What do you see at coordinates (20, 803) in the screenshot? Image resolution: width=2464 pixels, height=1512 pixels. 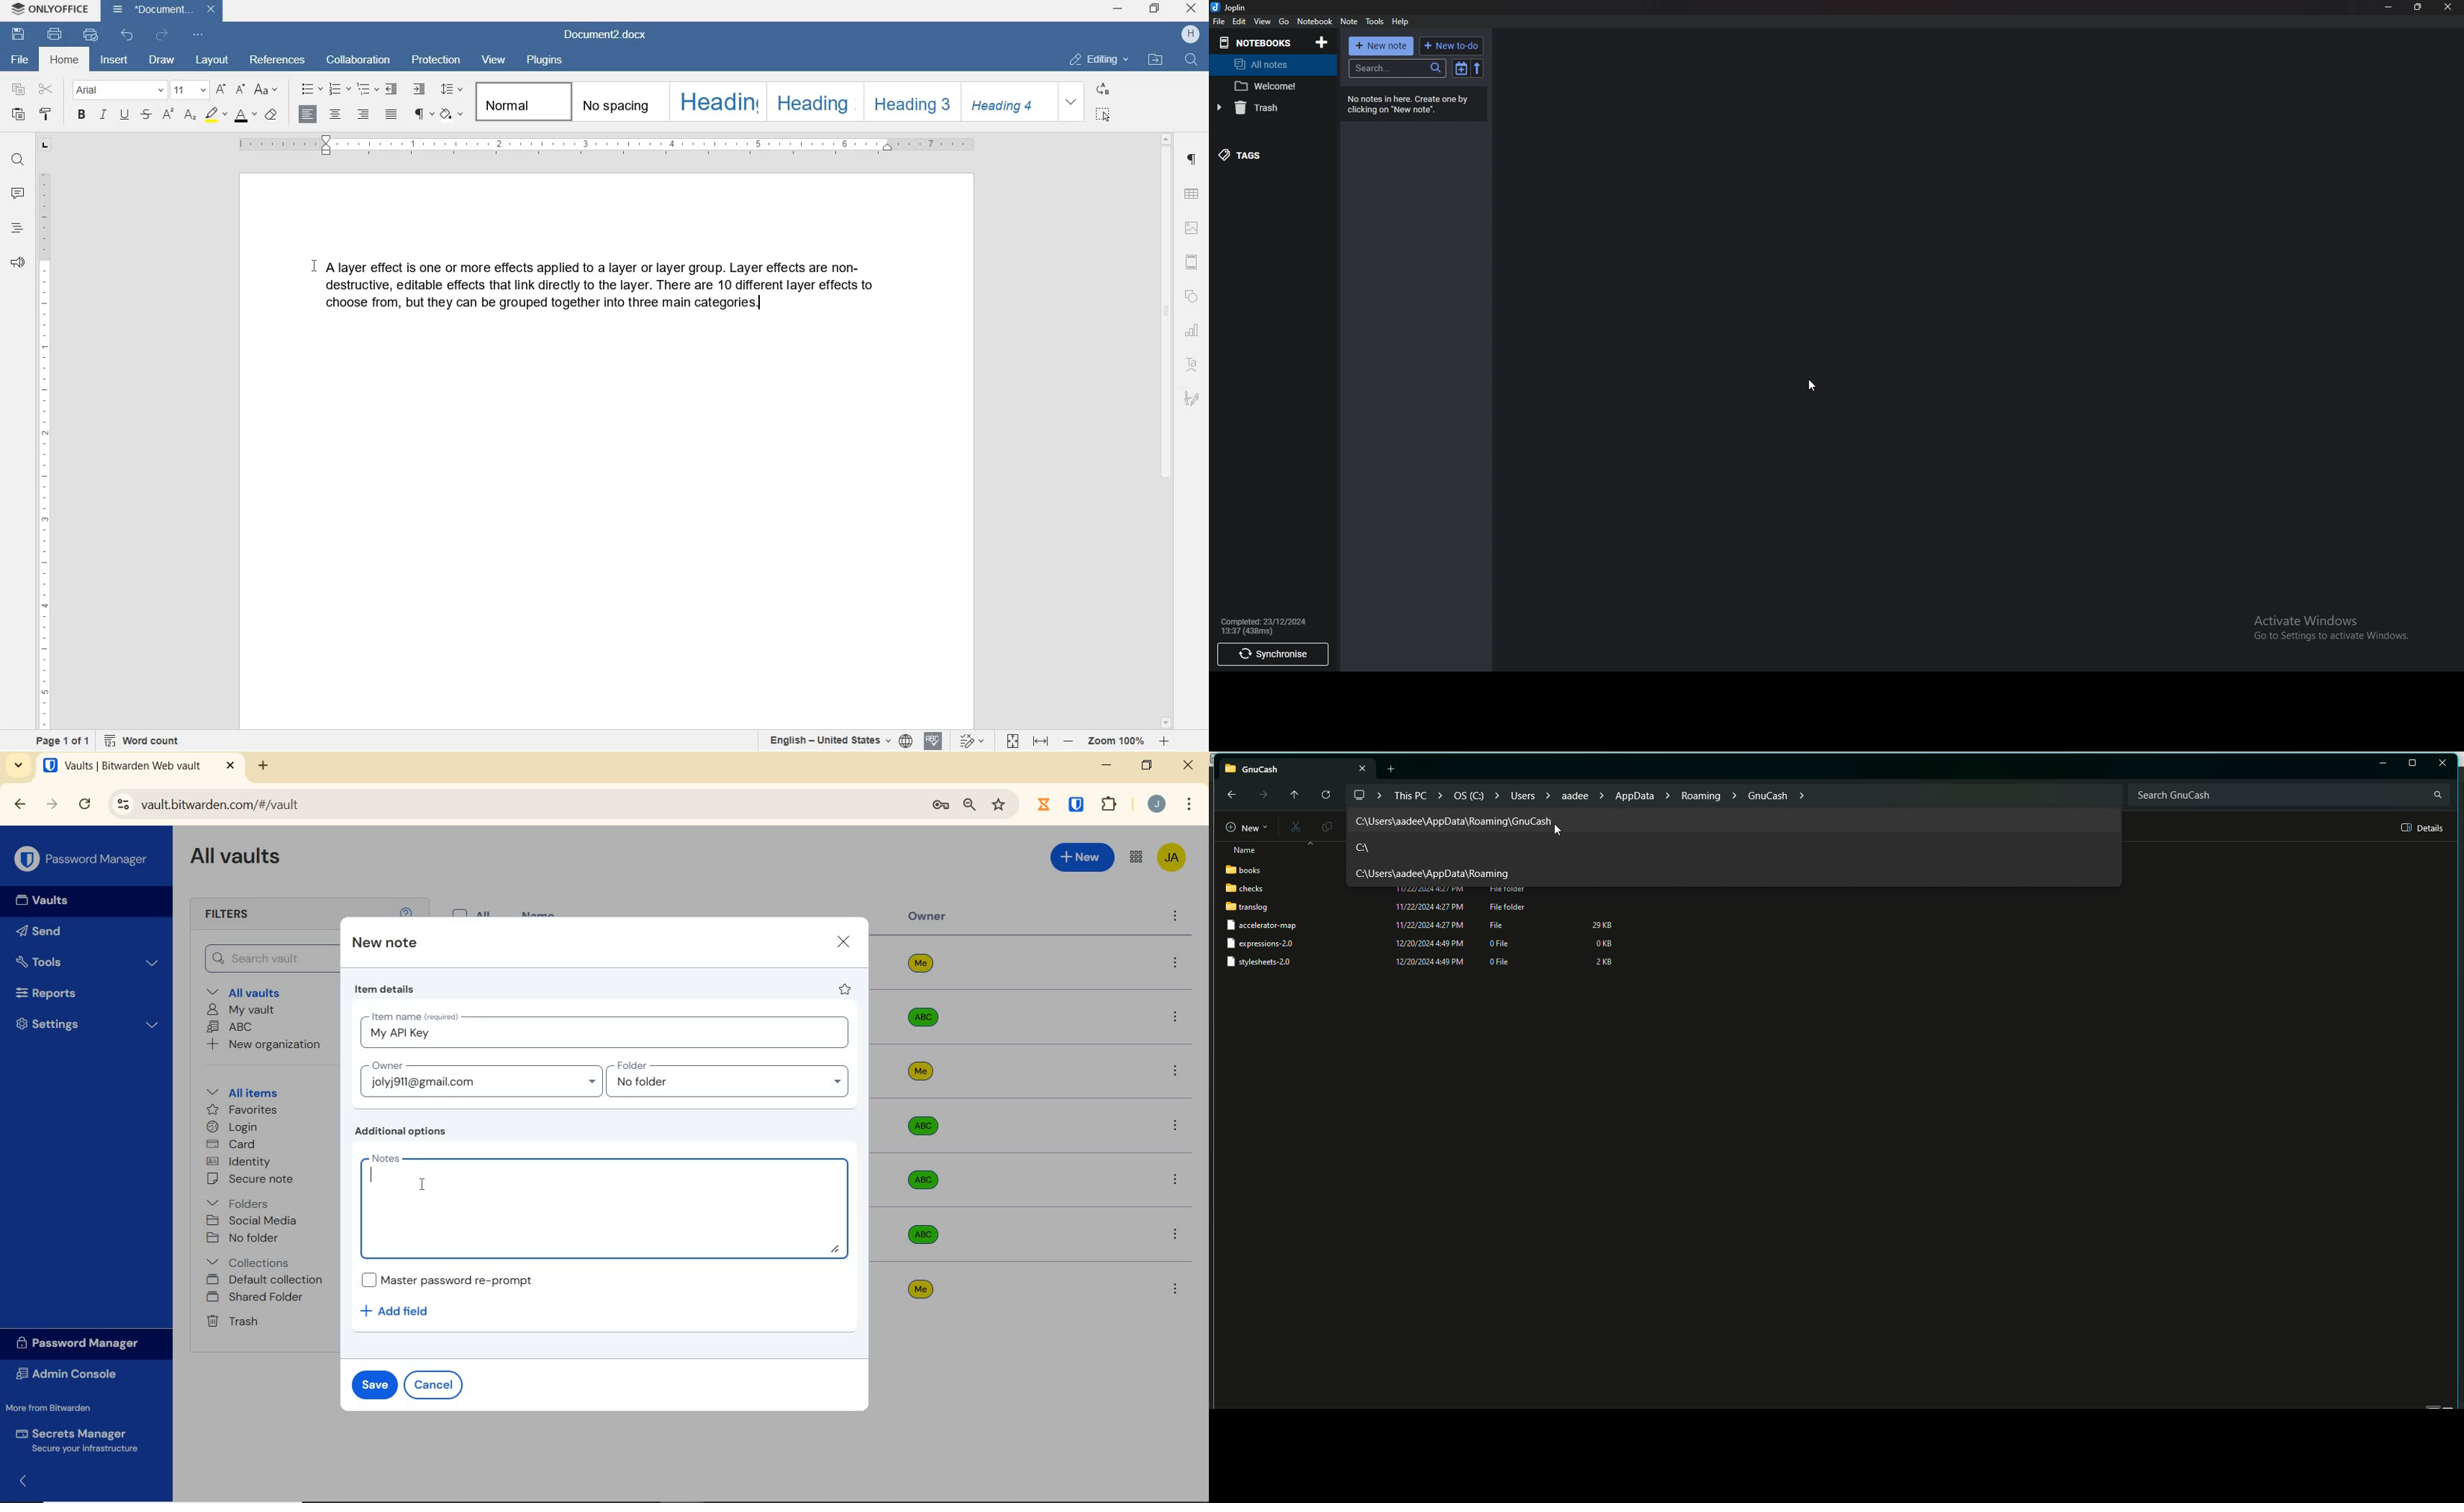 I see `BACK` at bounding box center [20, 803].